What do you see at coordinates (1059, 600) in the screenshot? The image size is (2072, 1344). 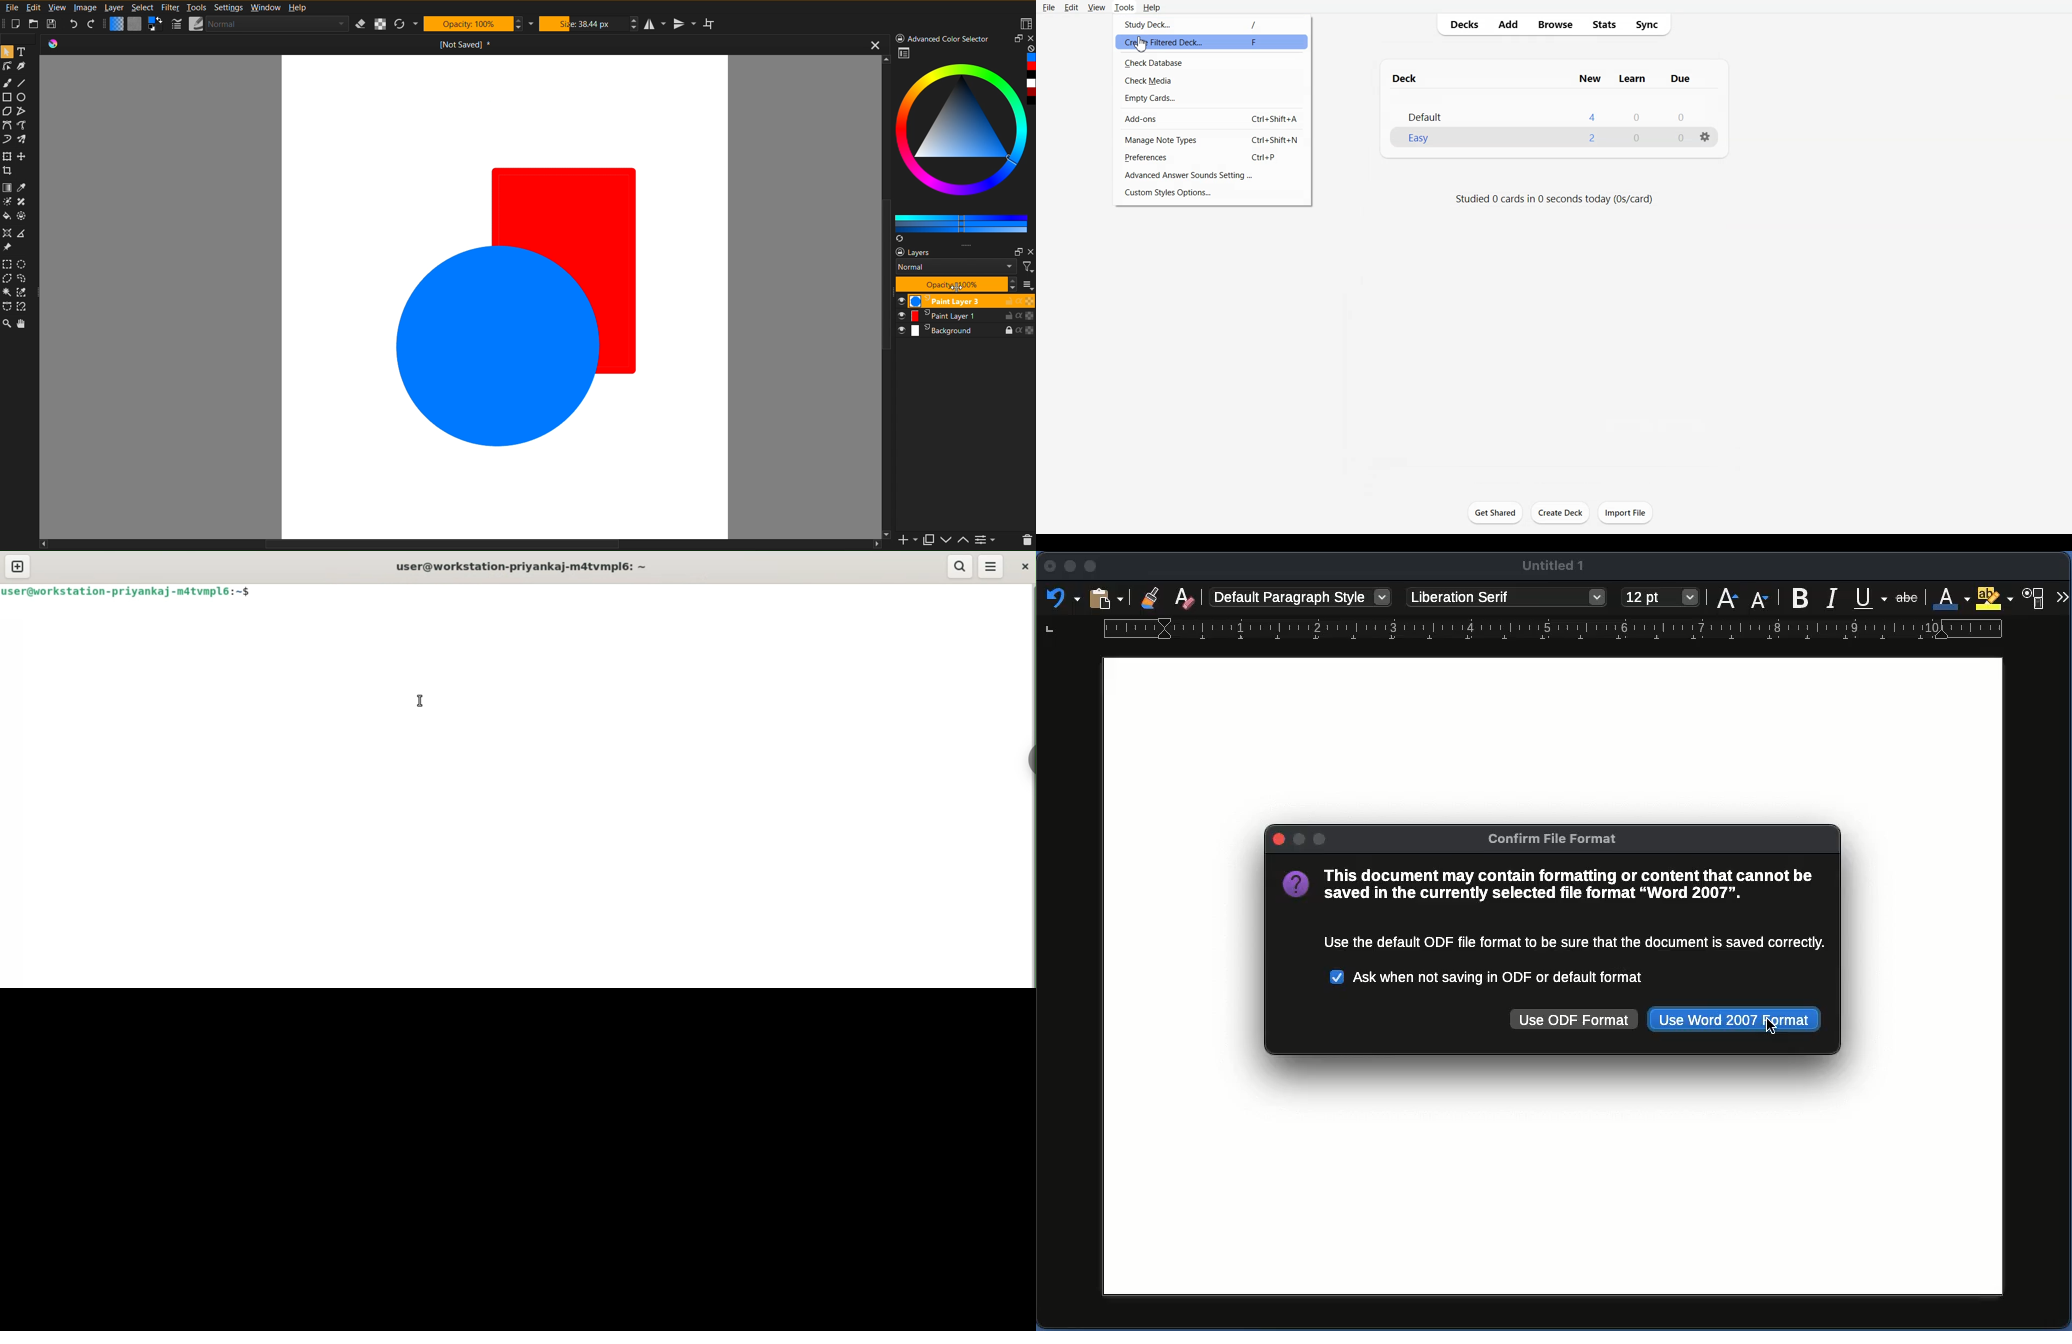 I see `Redo` at bounding box center [1059, 600].